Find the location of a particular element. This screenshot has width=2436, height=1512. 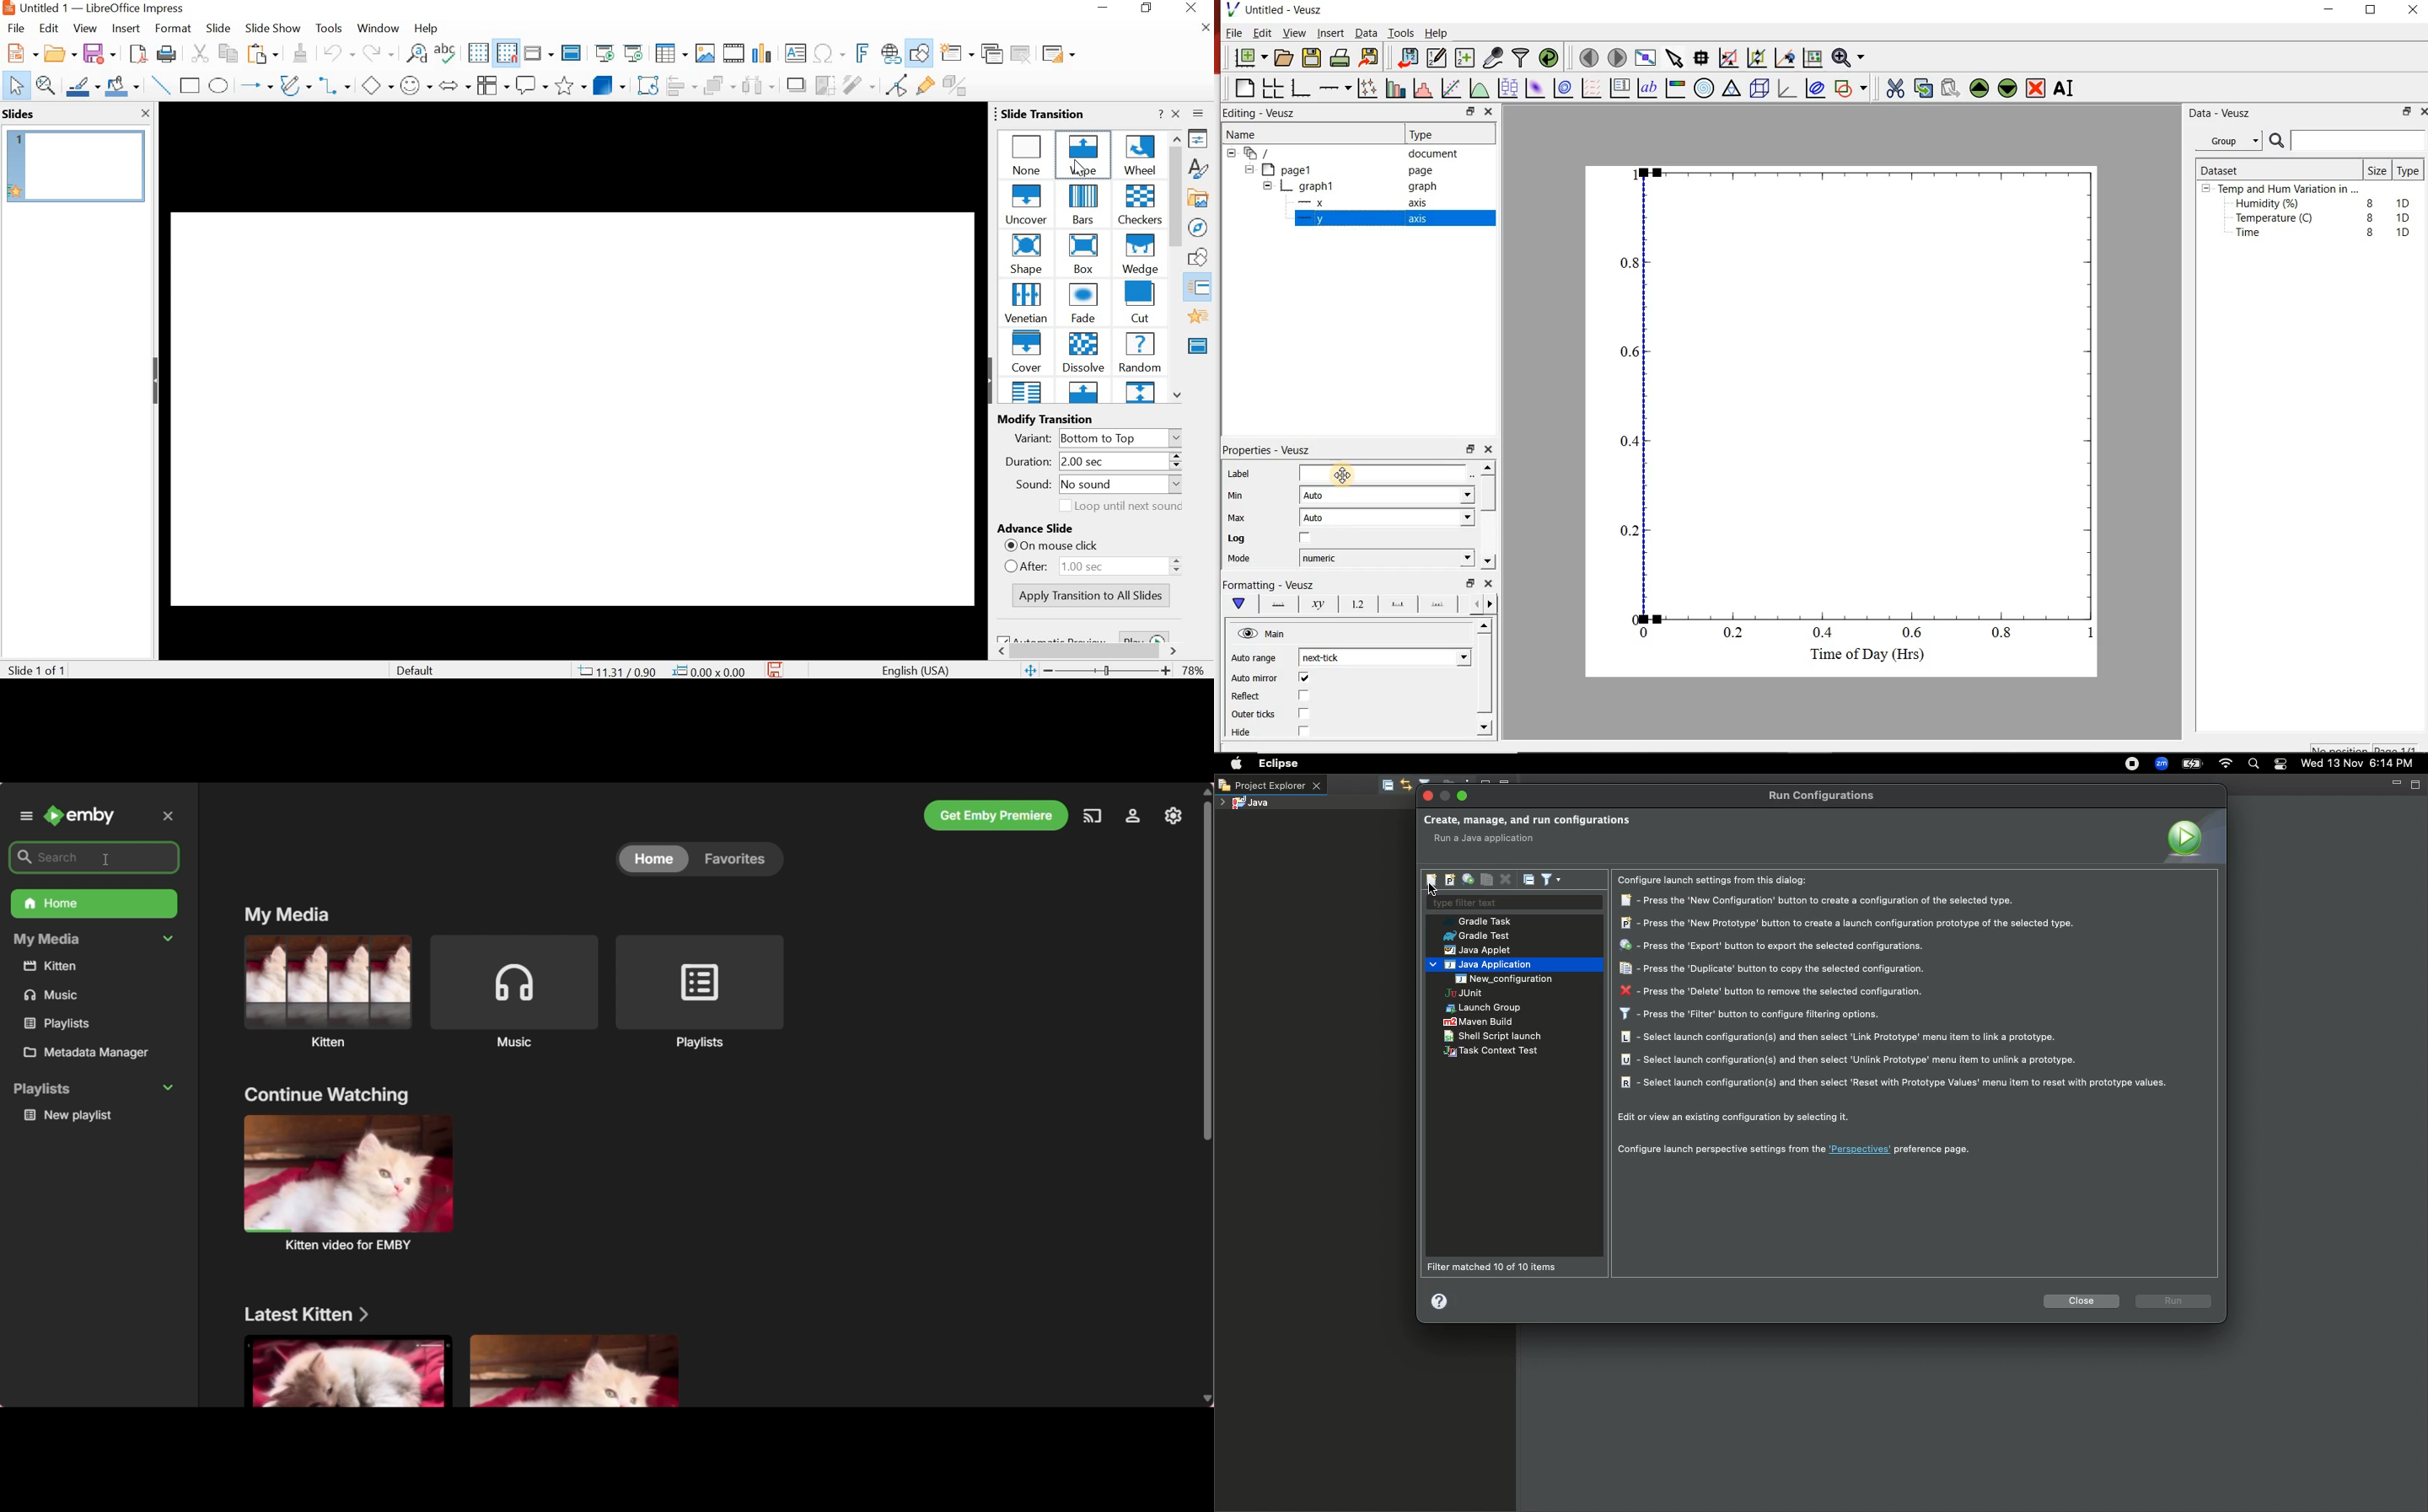

wipe transition added is located at coordinates (572, 377).